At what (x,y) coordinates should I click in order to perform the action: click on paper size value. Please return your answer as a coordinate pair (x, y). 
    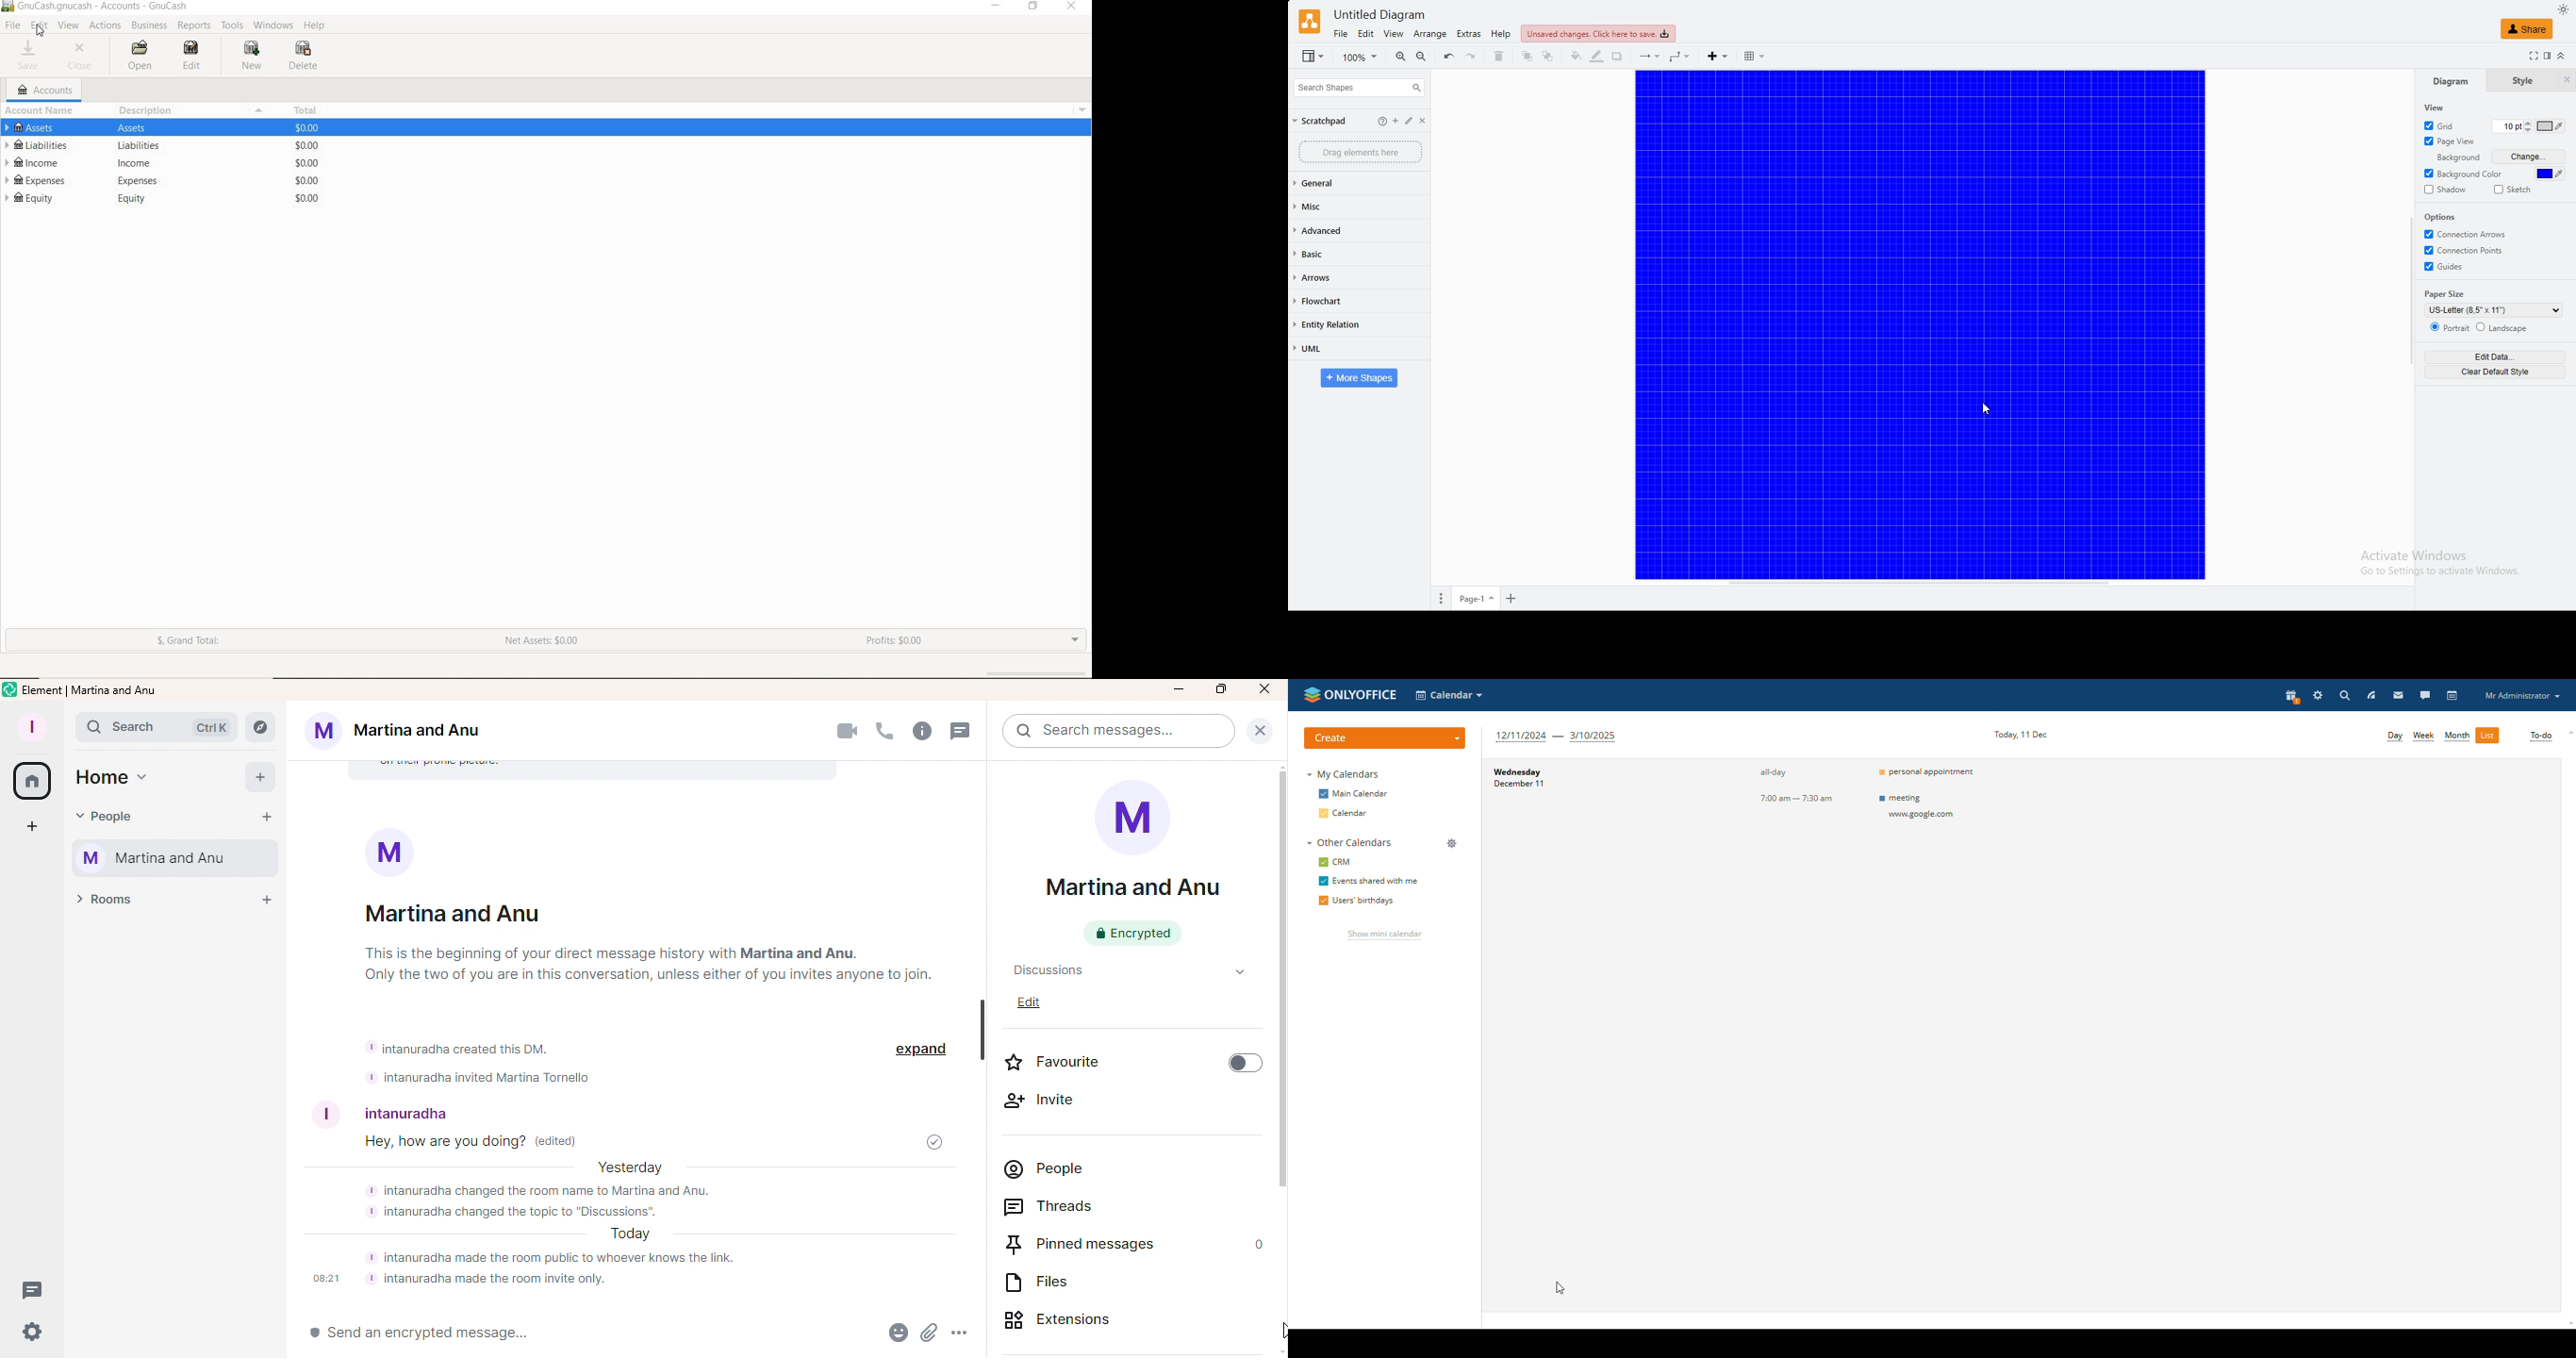
    Looking at the image, I should click on (2493, 311).